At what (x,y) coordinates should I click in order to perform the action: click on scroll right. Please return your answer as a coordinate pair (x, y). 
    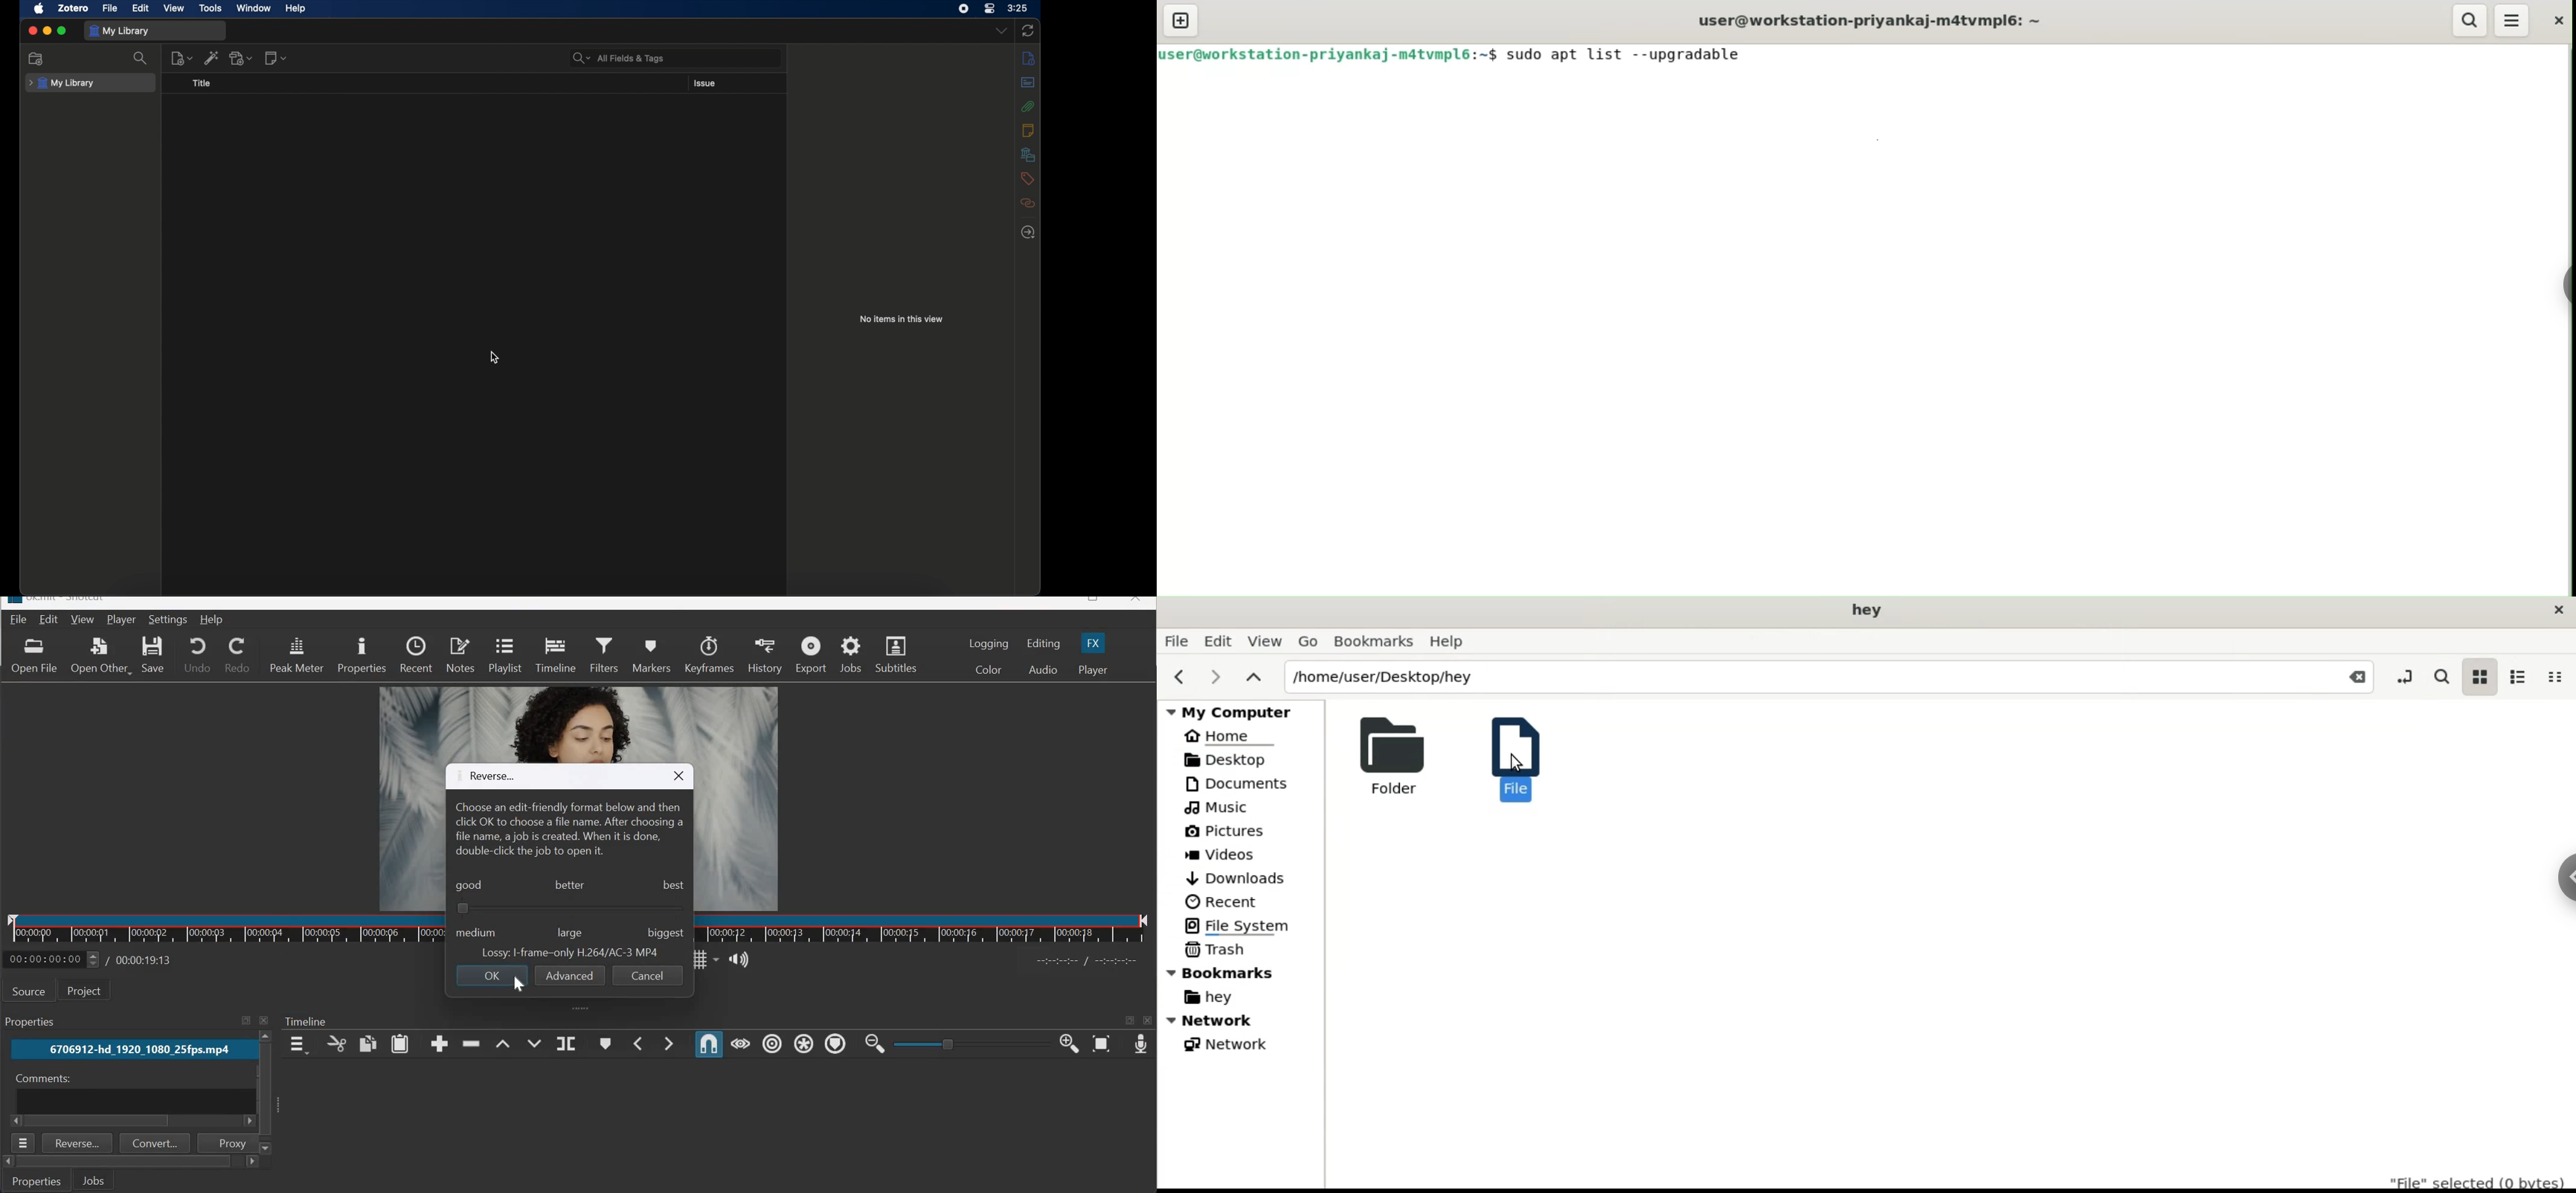
    Looking at the image, I should click on (17, 1121).